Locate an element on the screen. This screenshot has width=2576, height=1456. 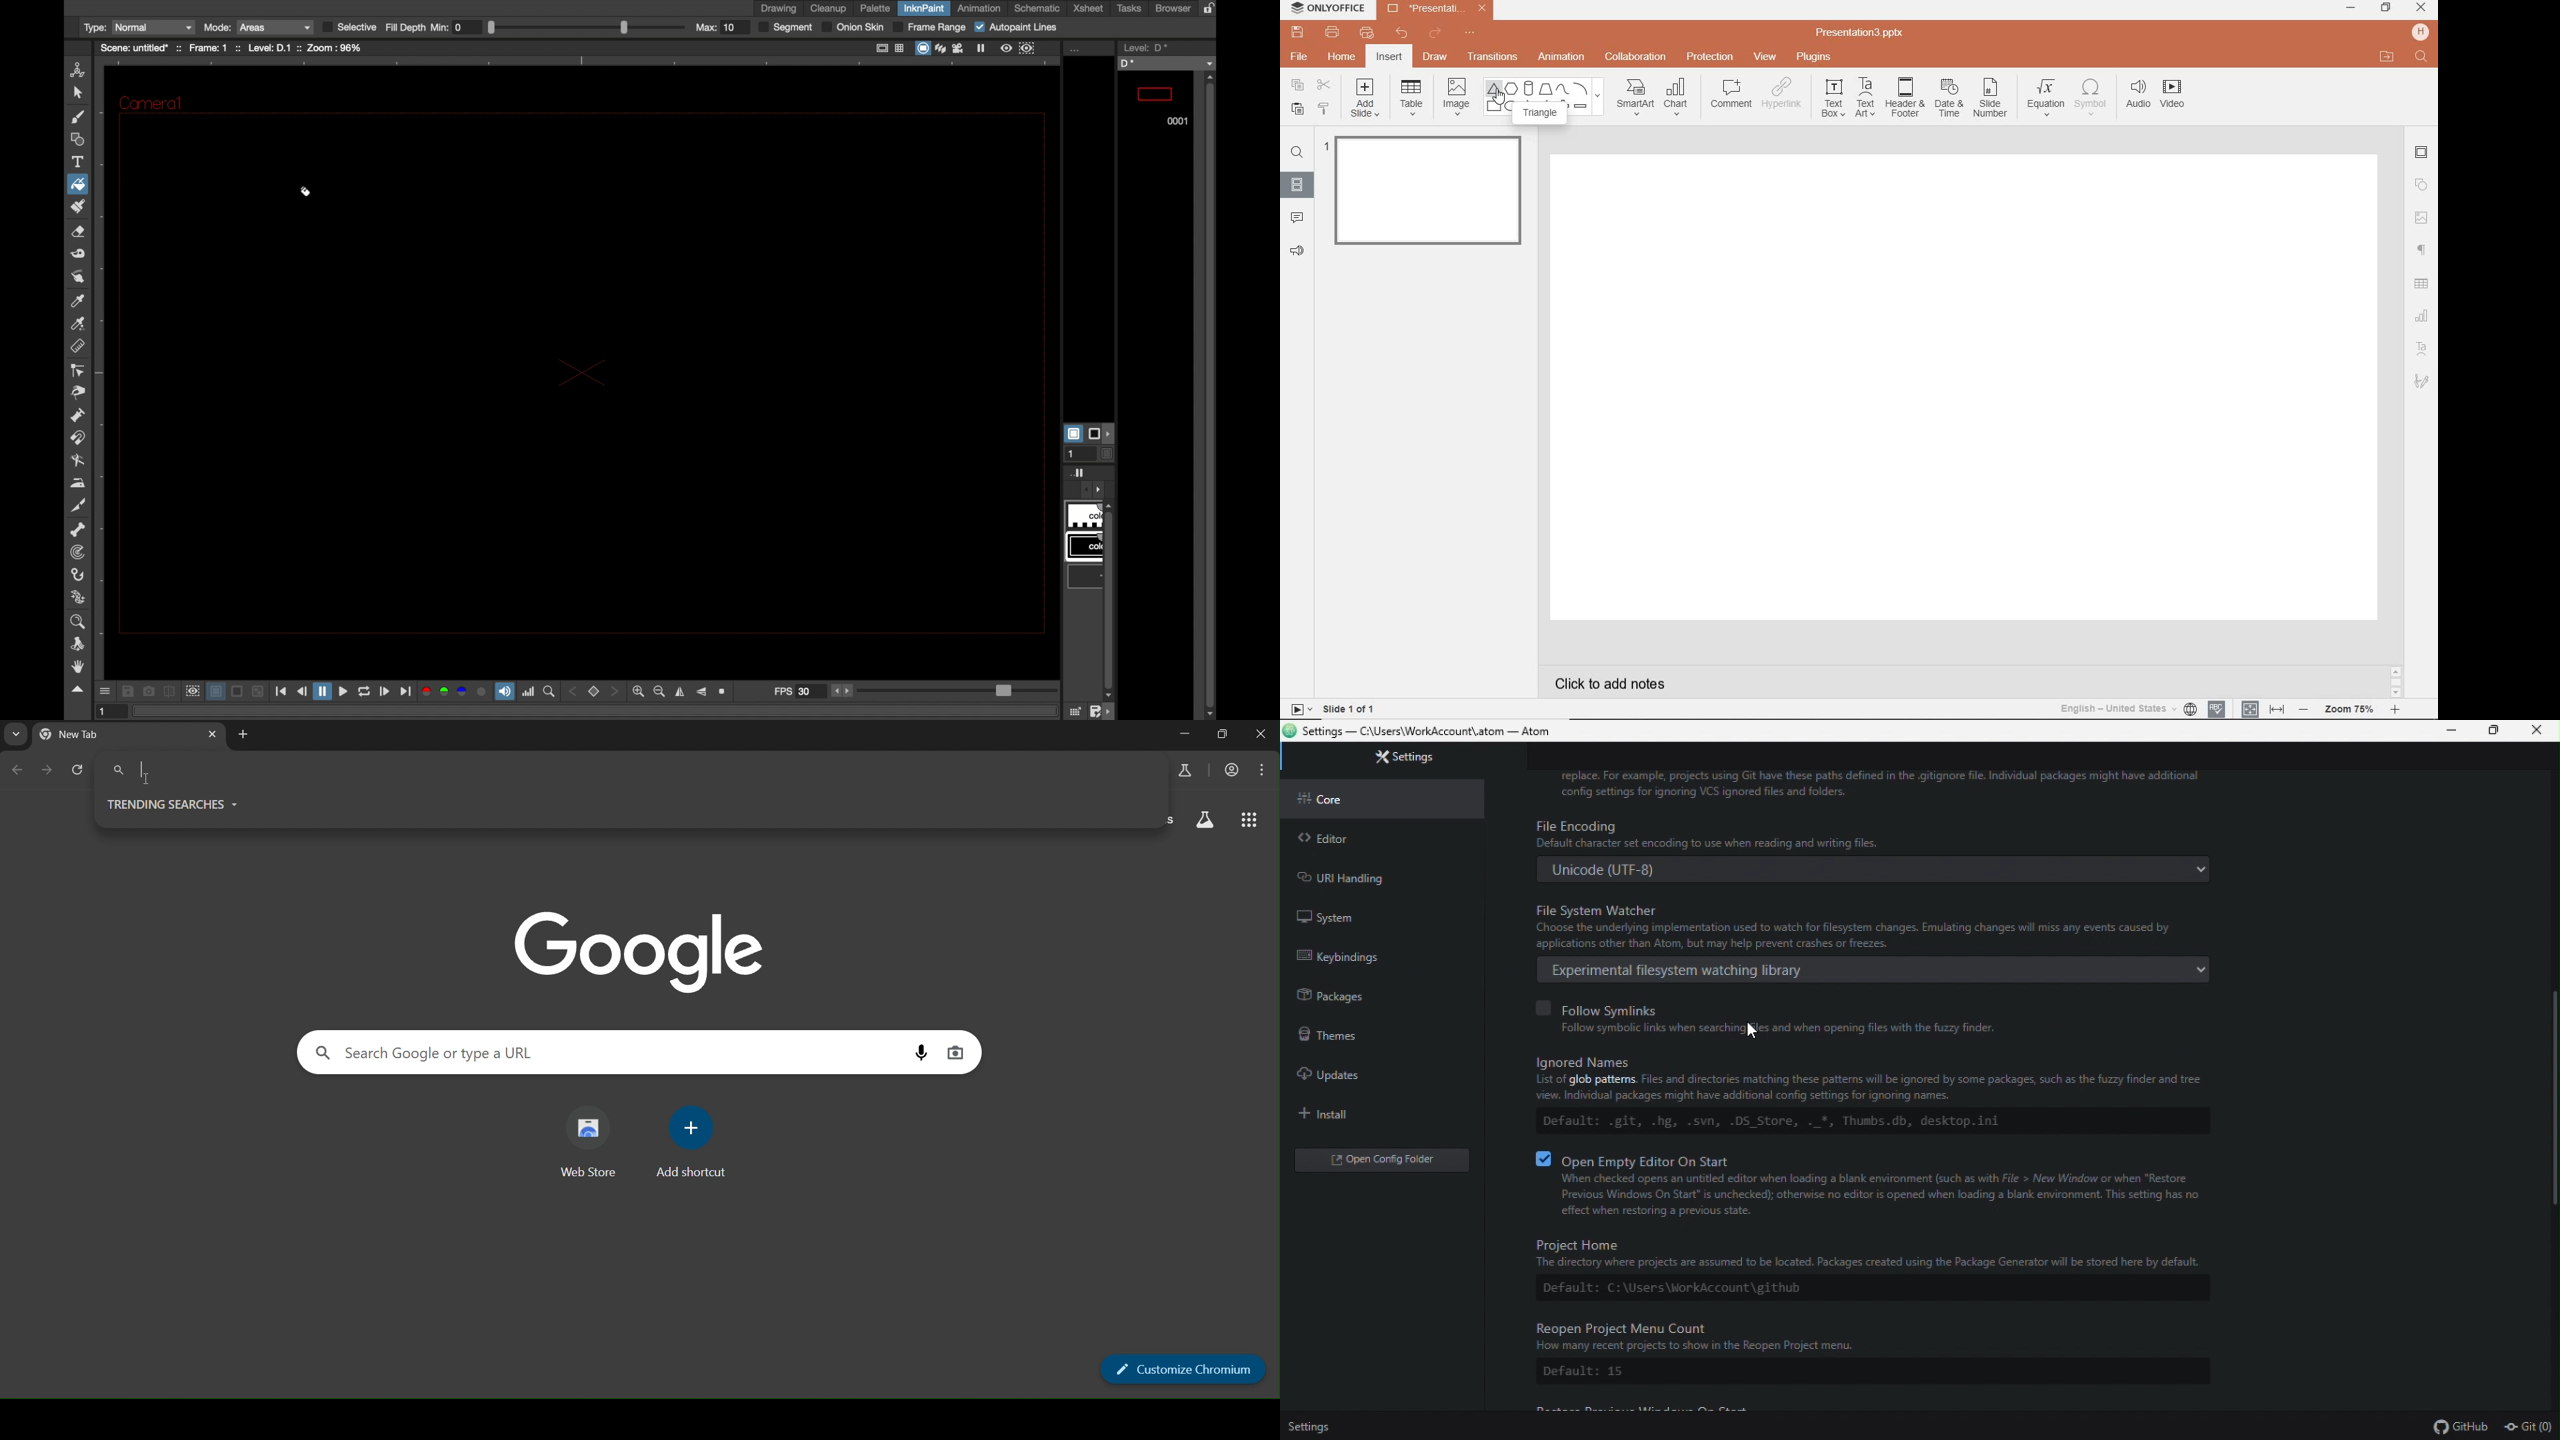
File system watcher  is located at coordinates (1867, 921).